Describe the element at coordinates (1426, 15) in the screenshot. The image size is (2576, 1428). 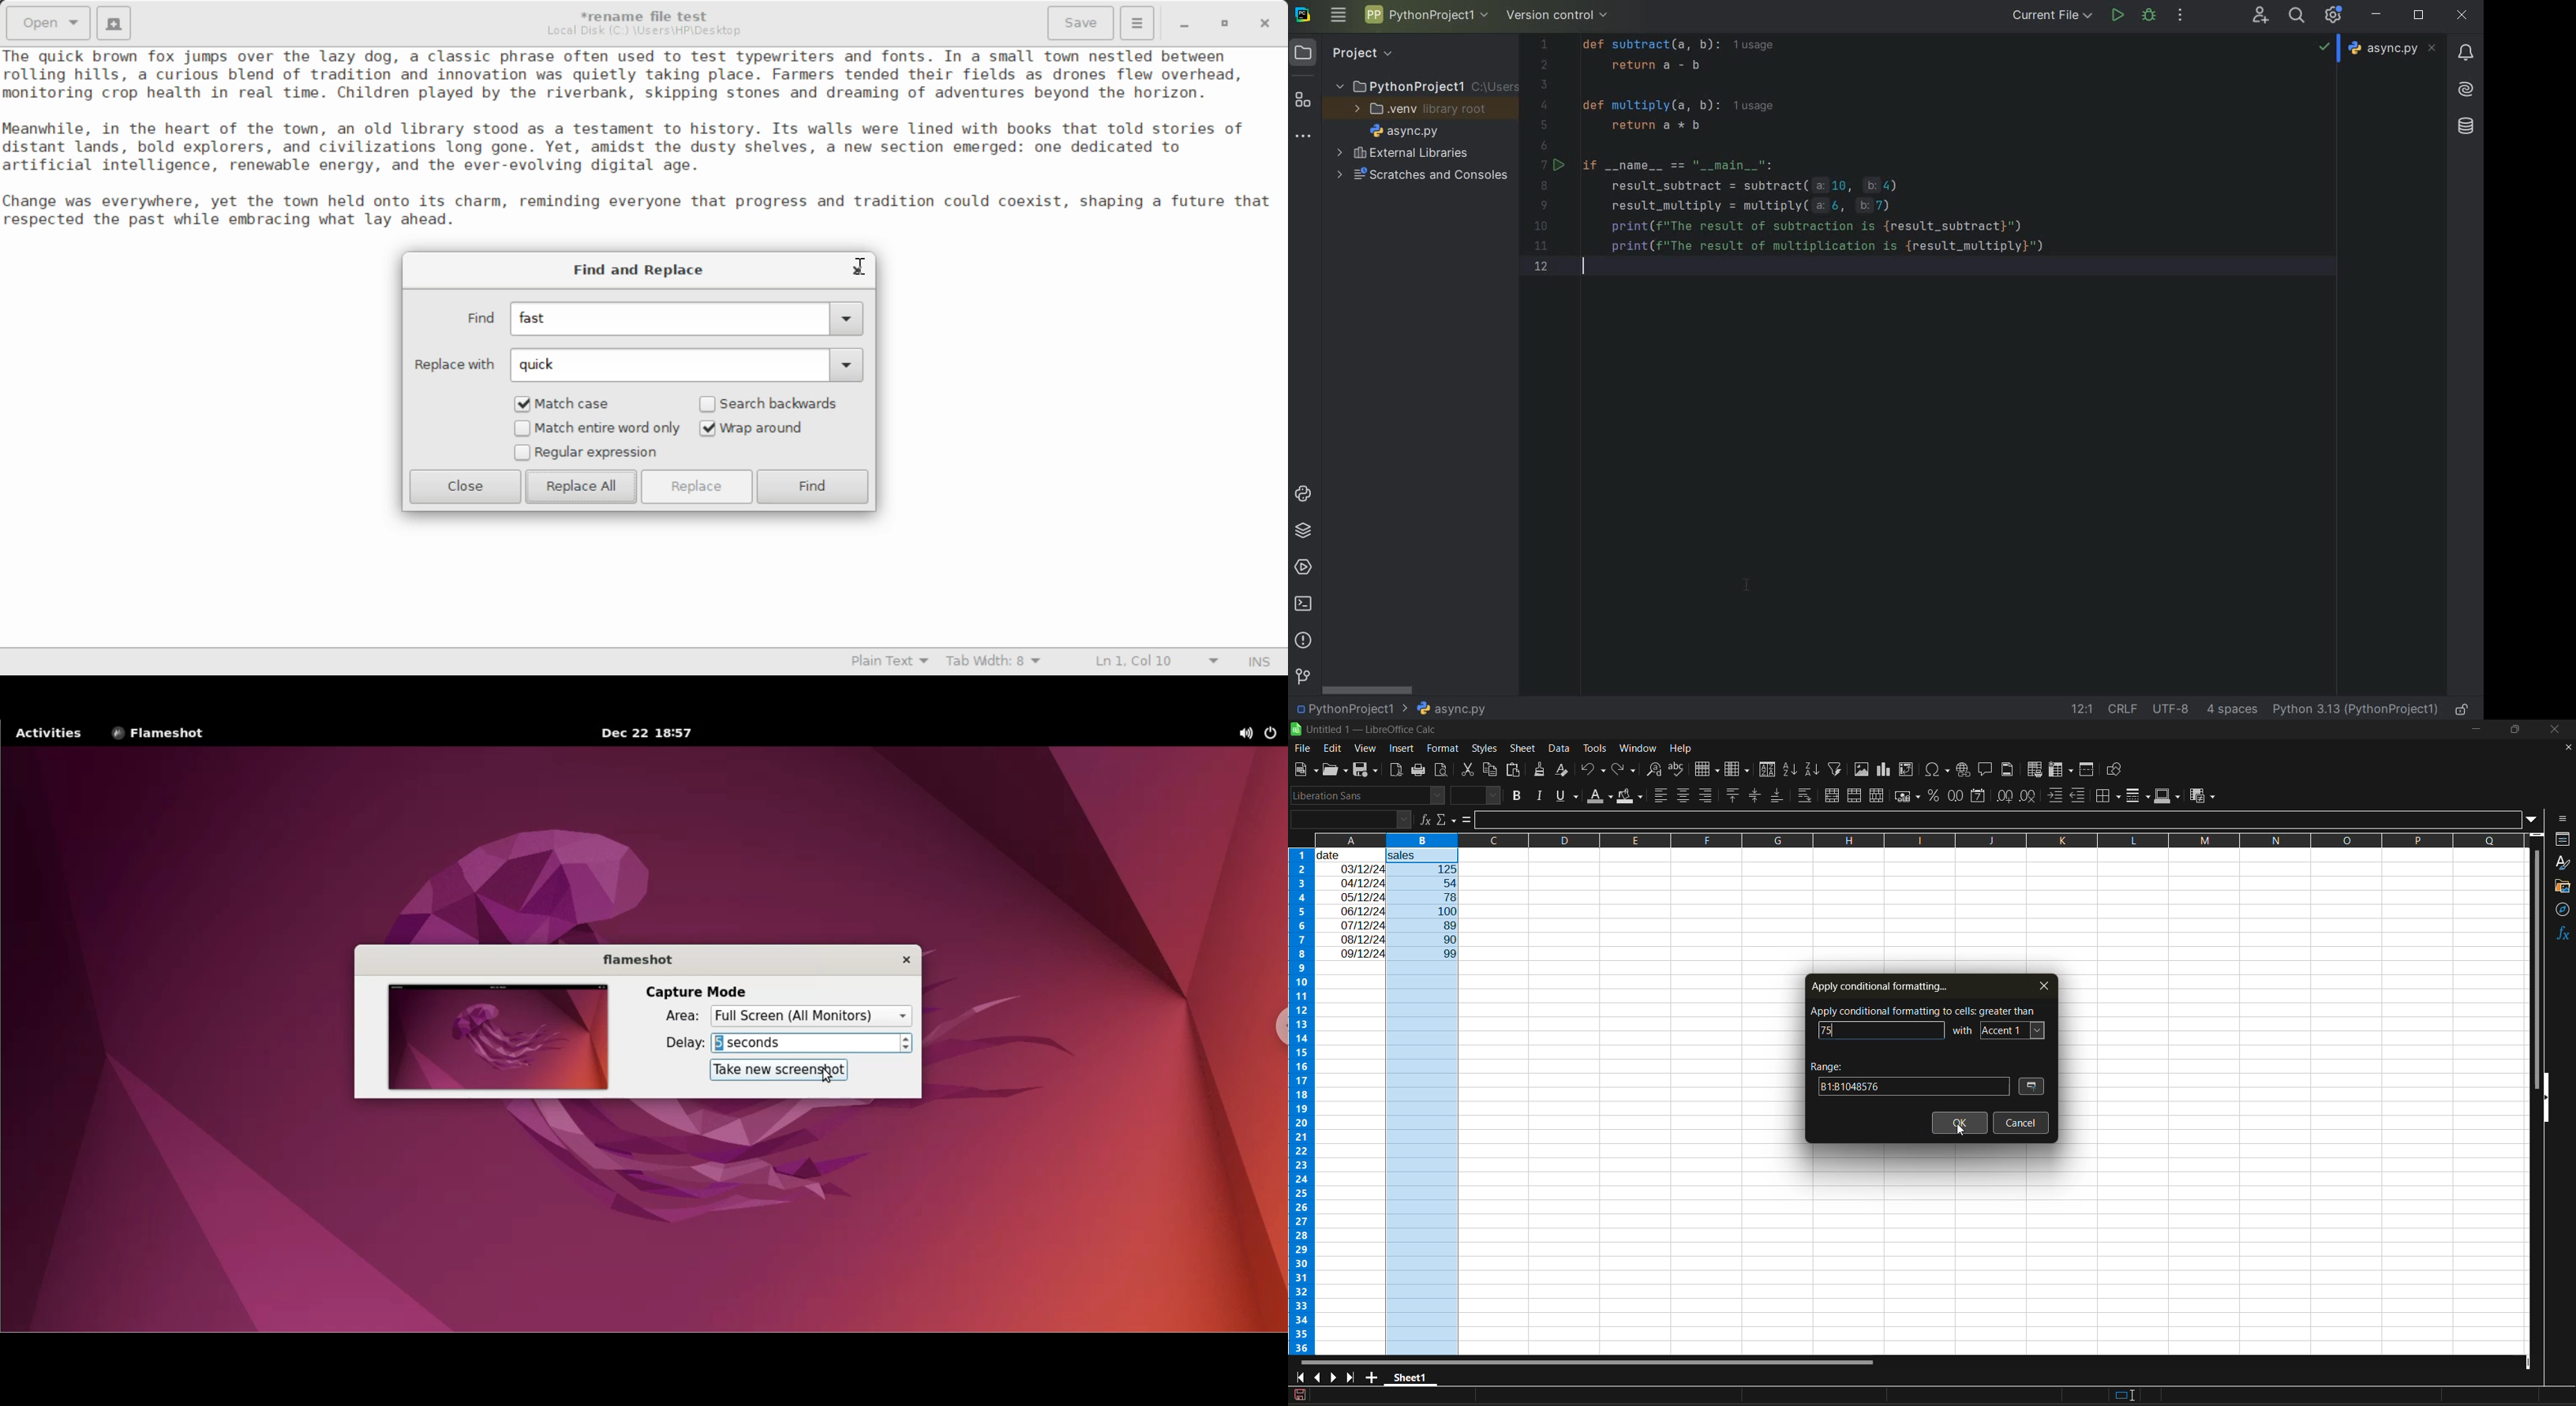
I see `project name` at that location.